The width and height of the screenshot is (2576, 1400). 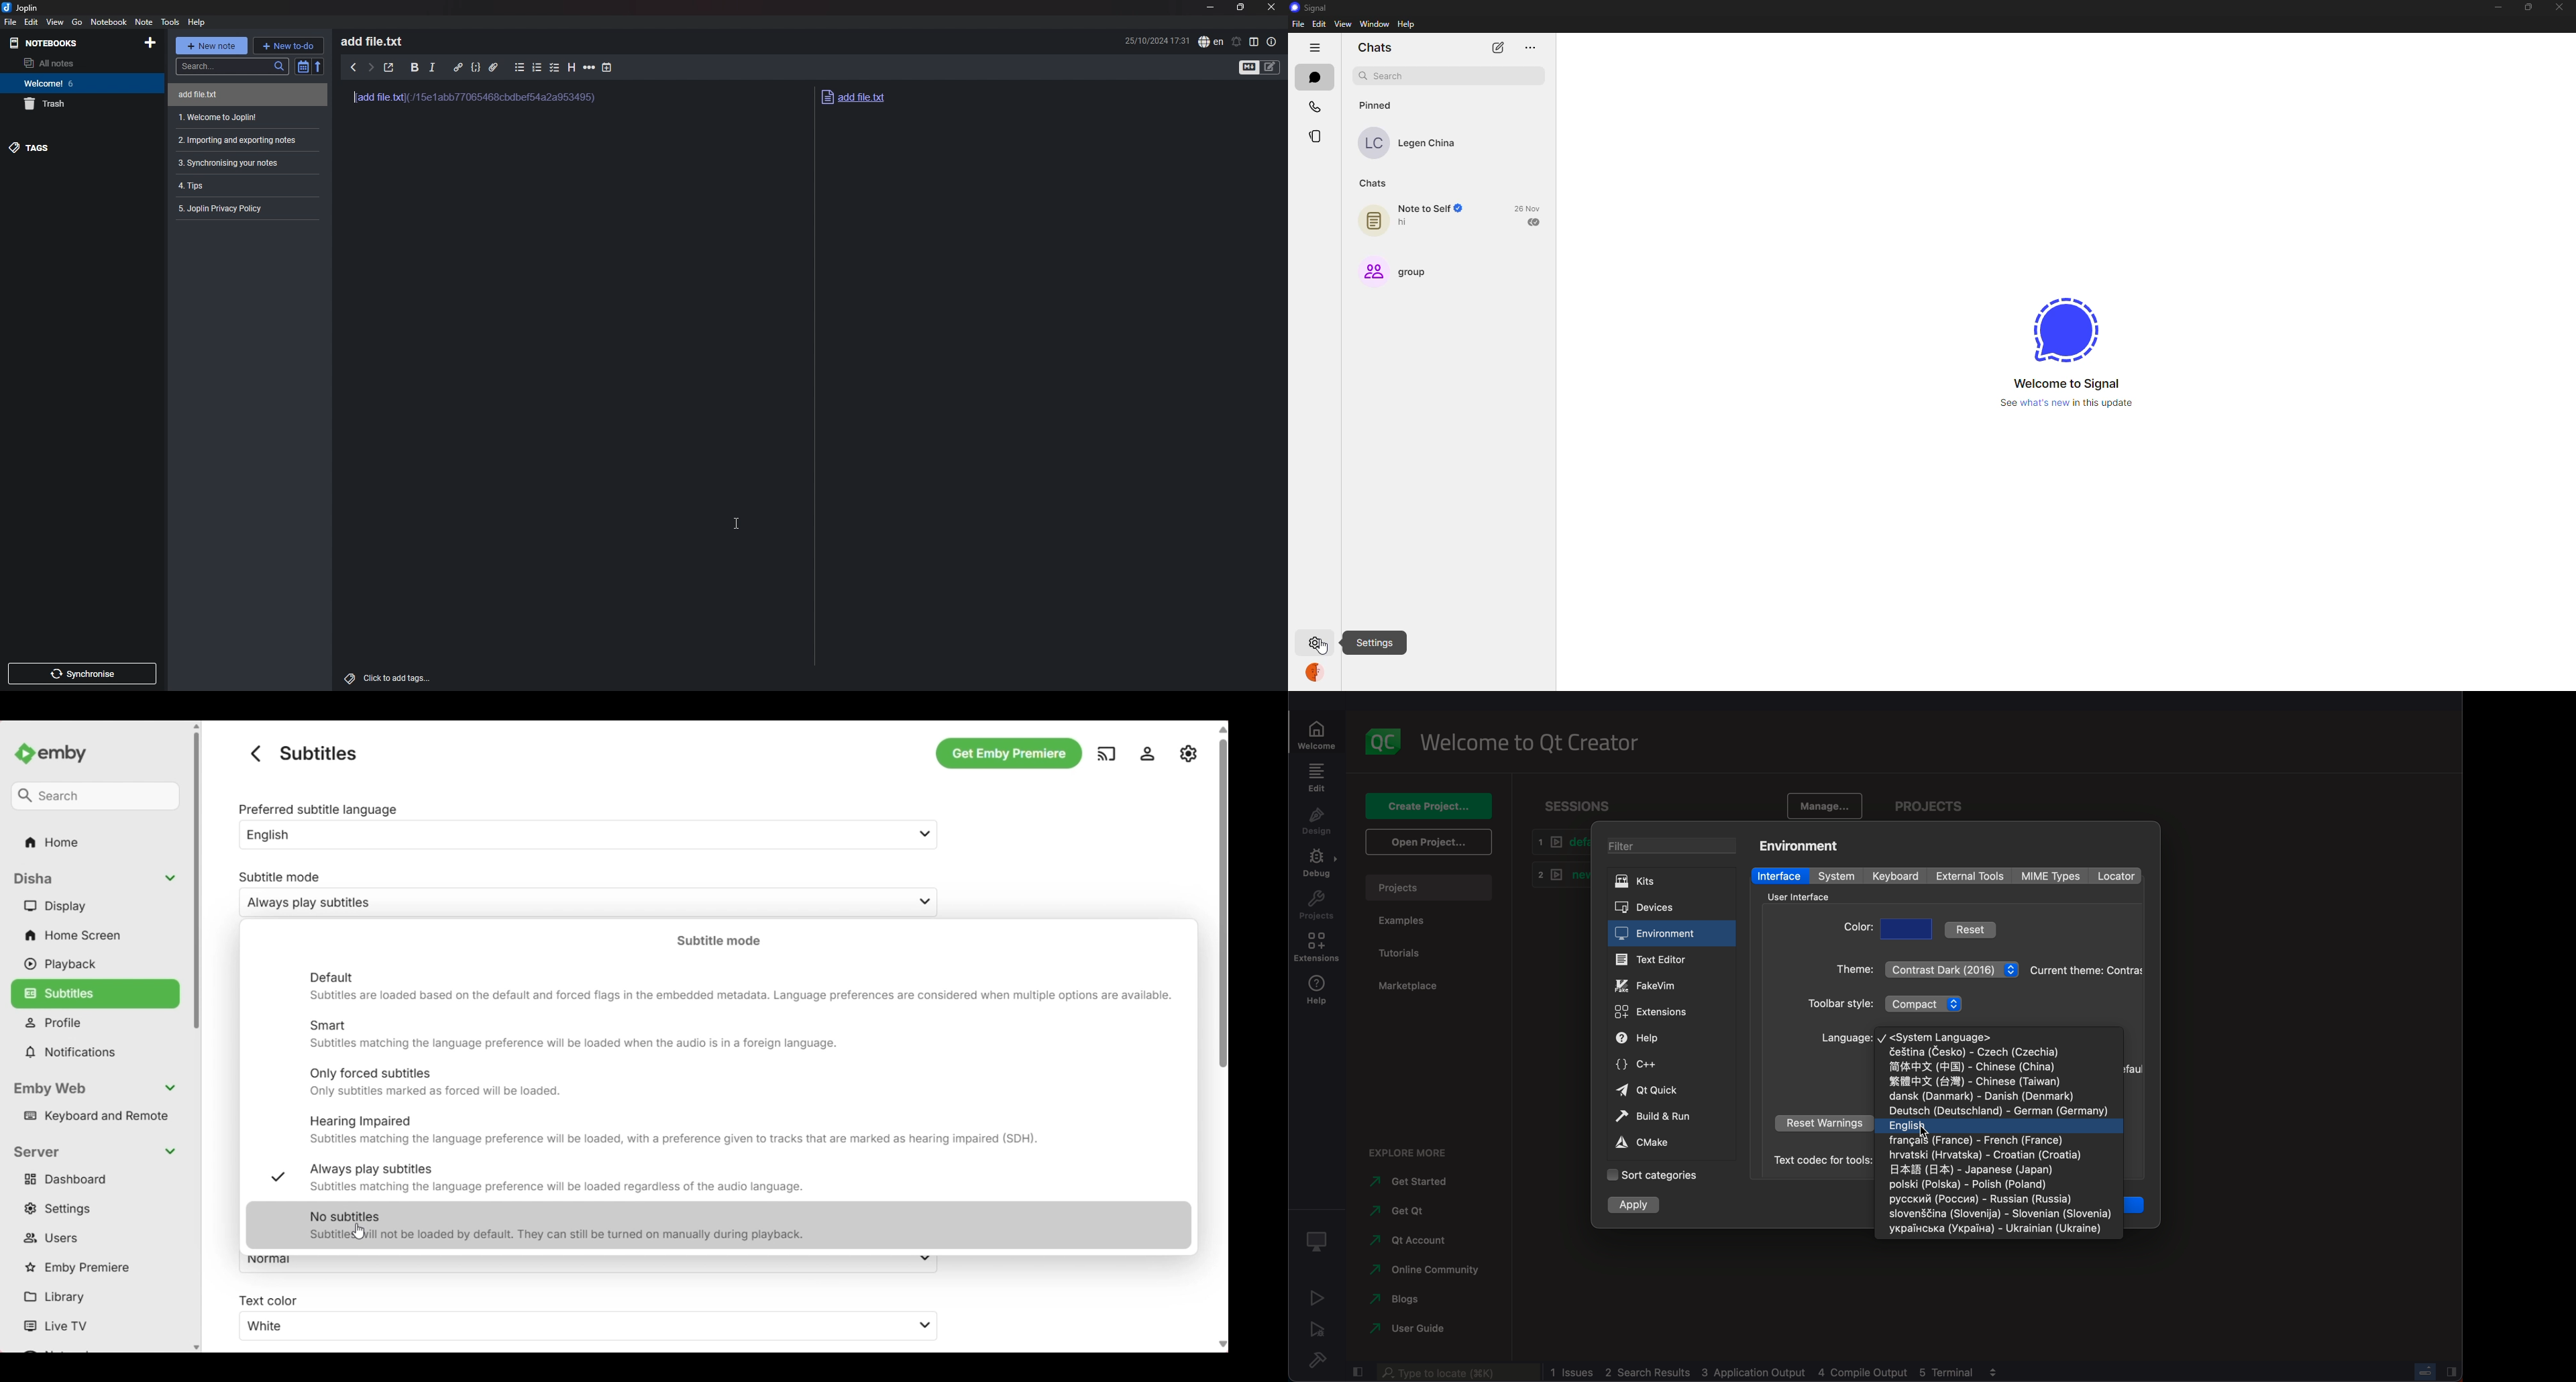 I want to click on theme, so click(x=1850, y=968).